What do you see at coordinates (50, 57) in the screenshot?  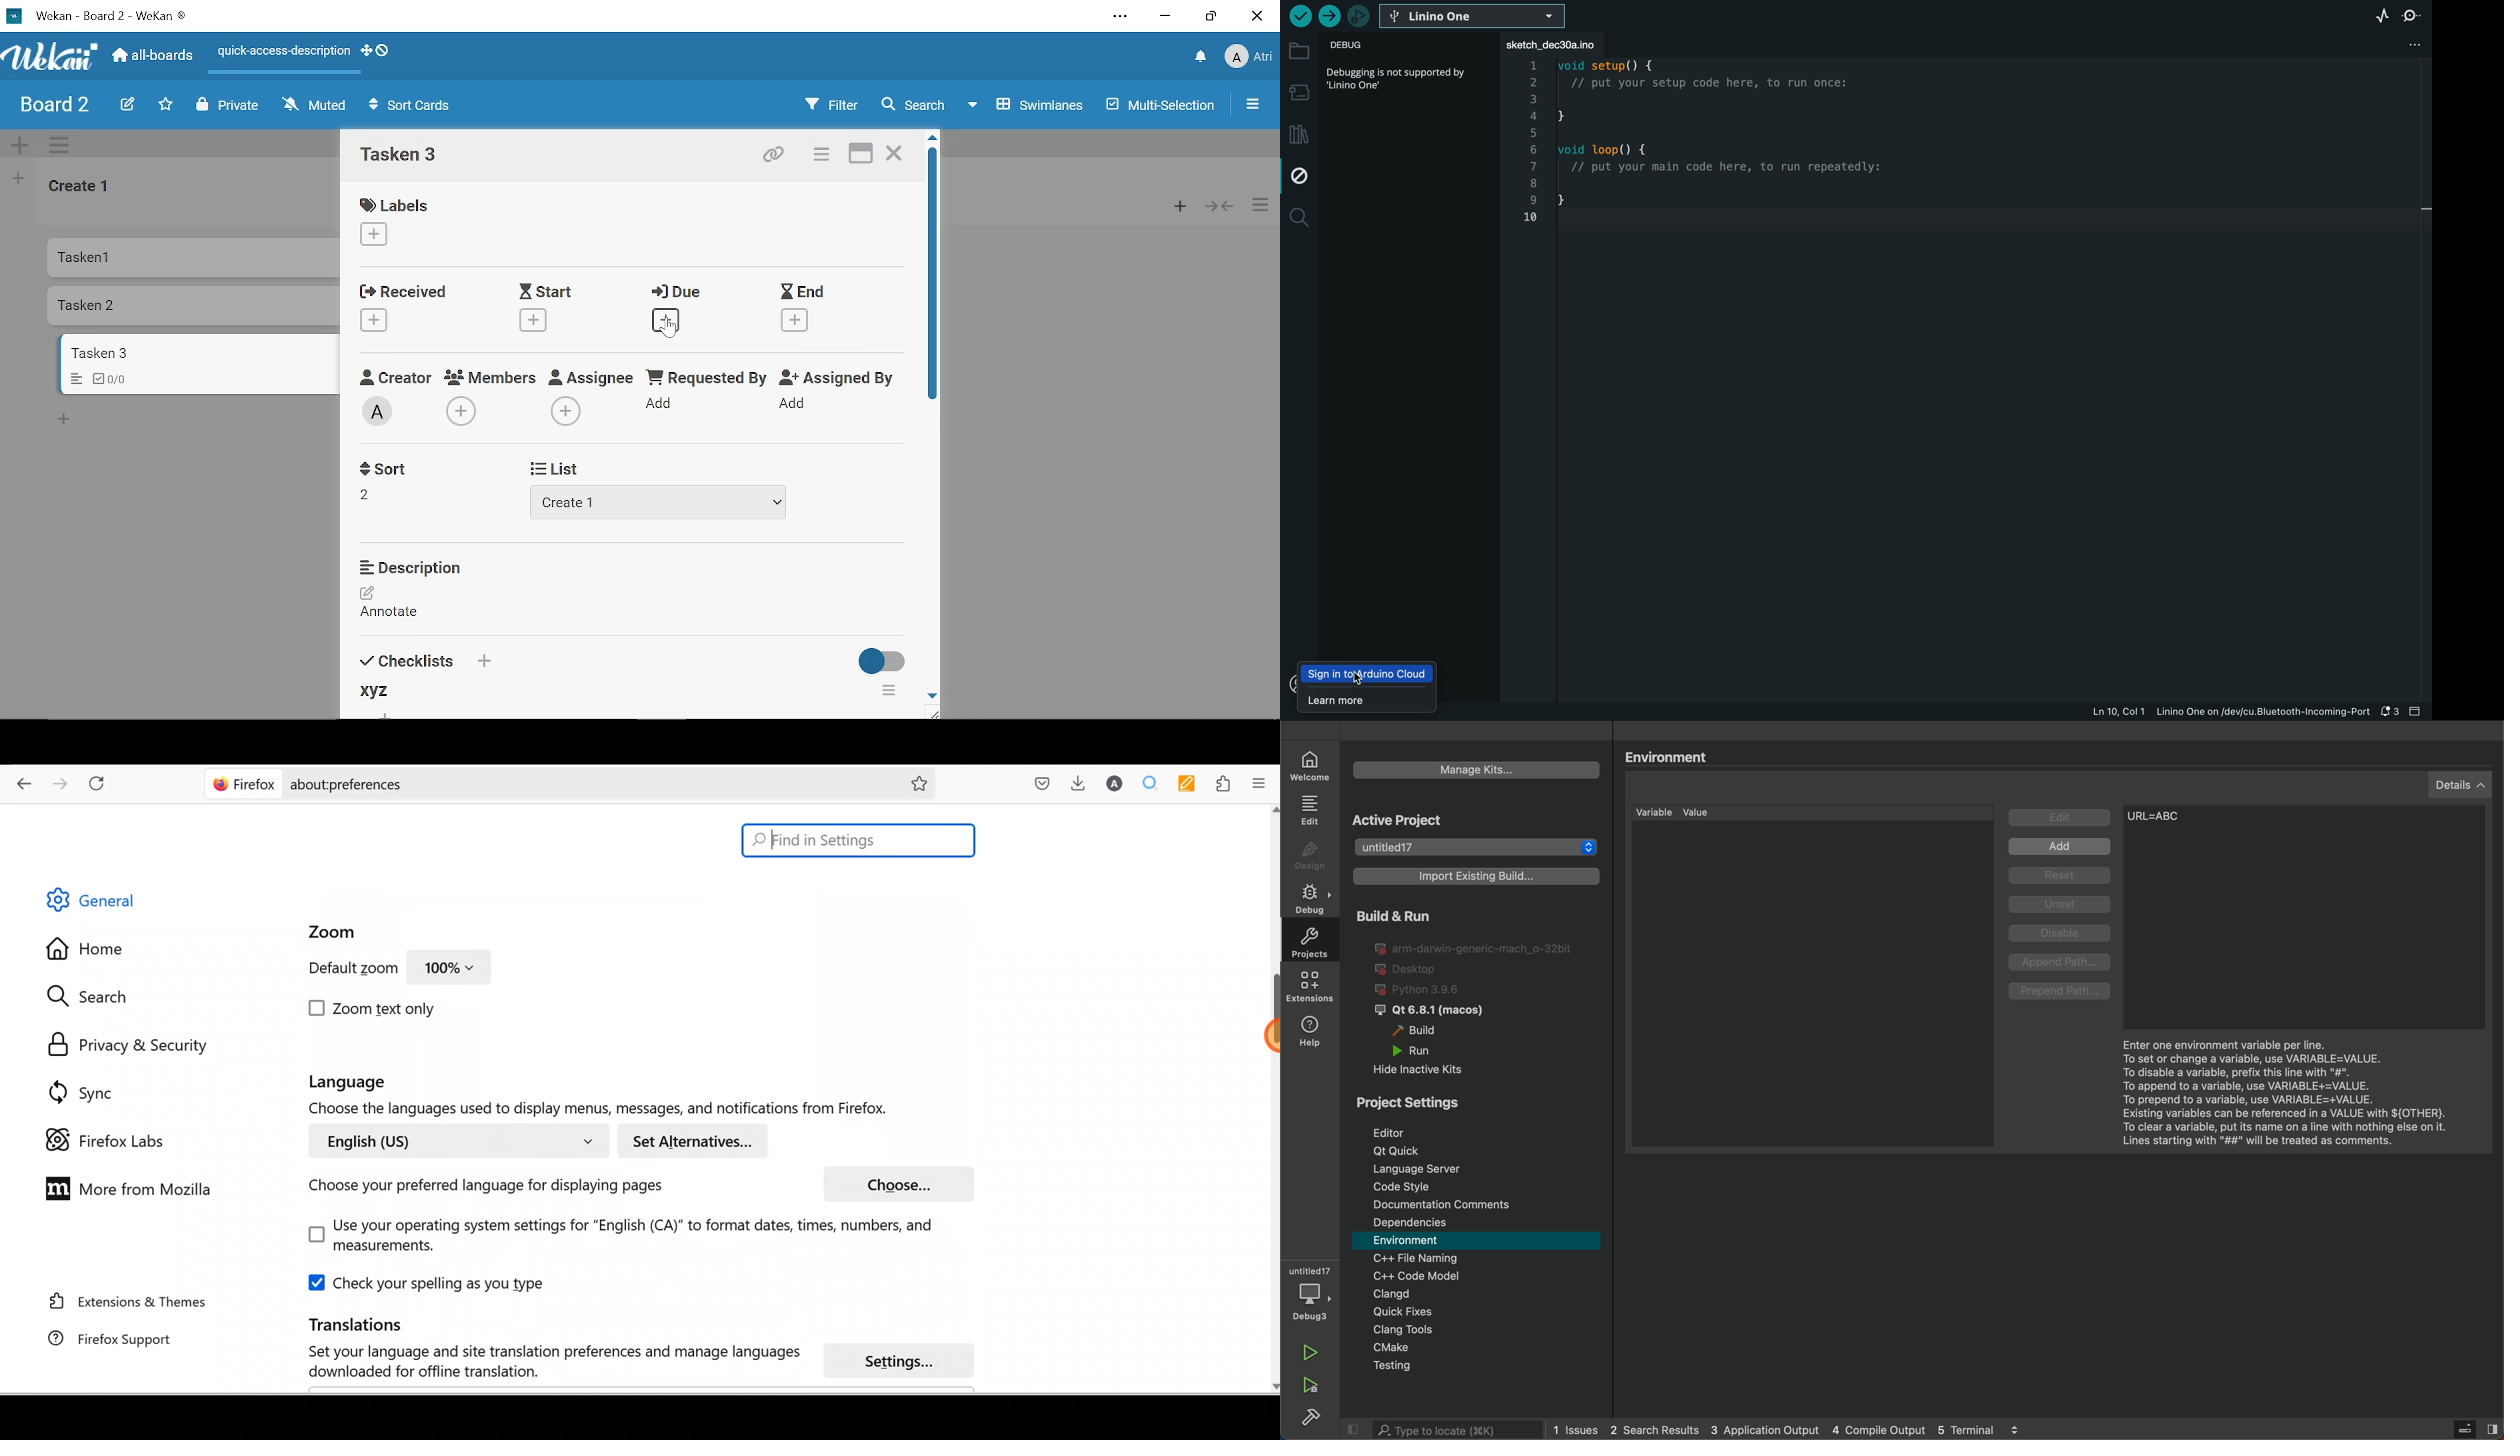 I see `Wekan logo` at bounding box center [50, 57].